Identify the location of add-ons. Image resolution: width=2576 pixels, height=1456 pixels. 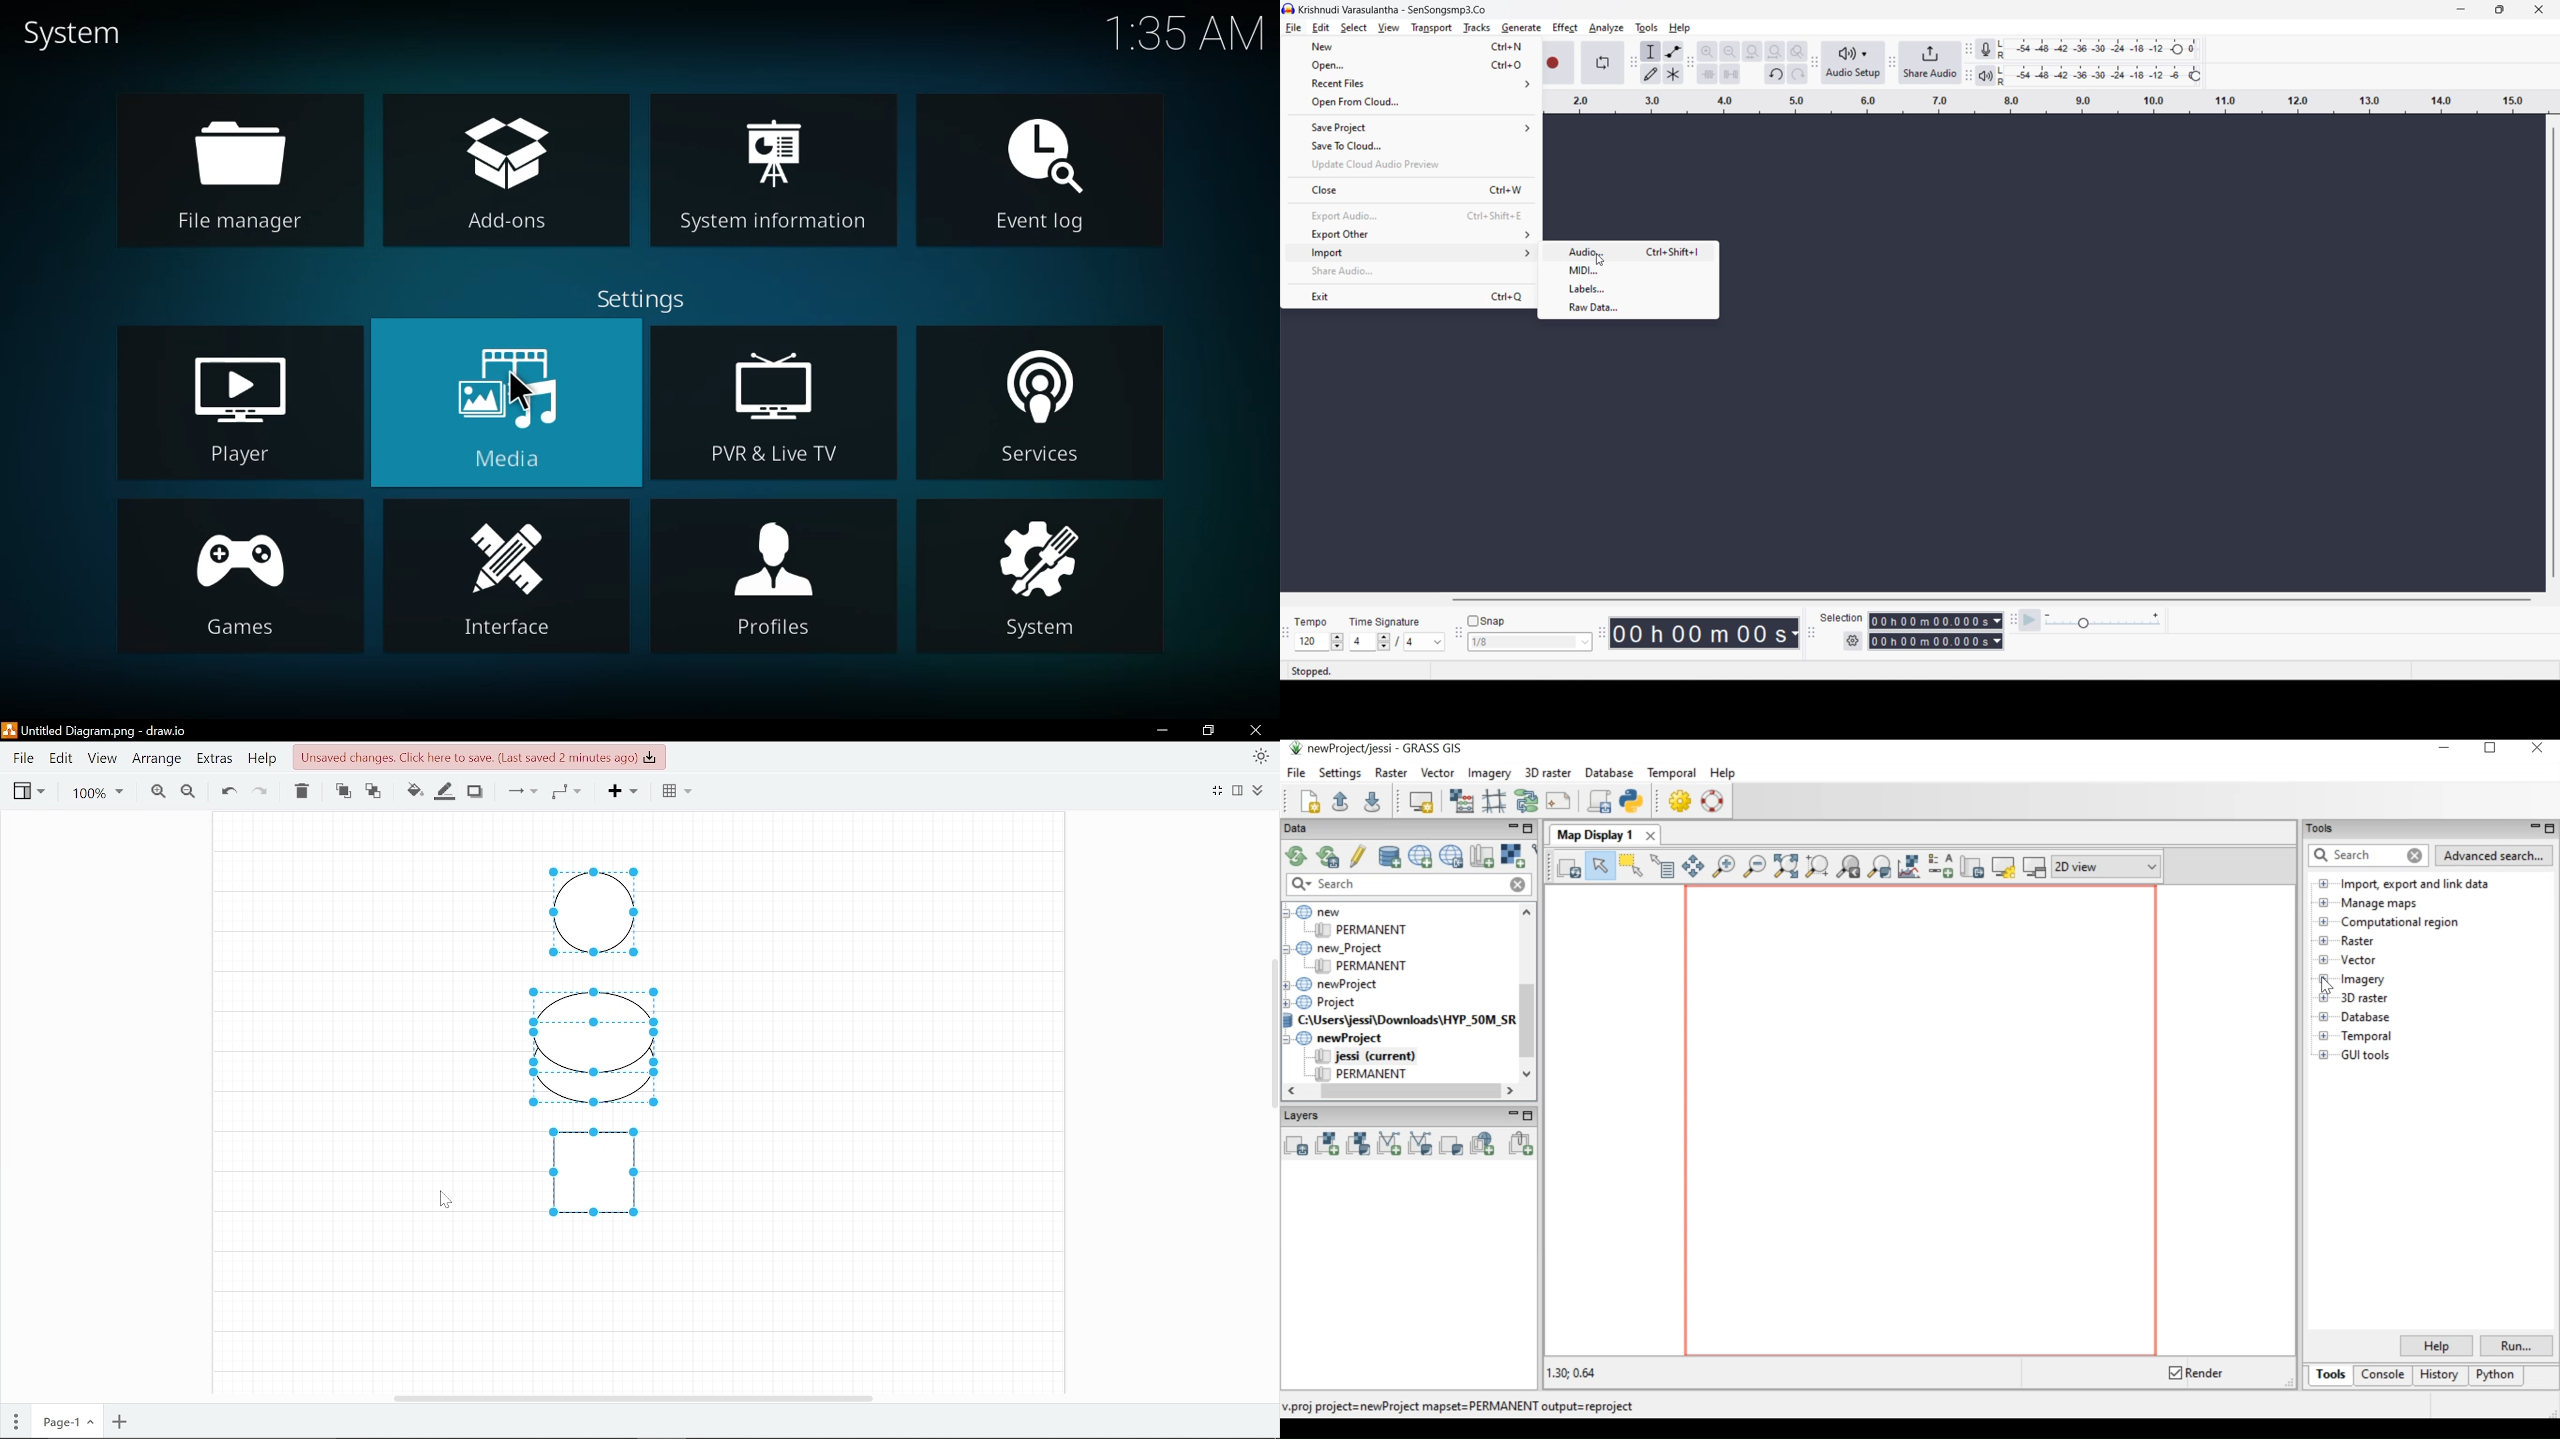
(498, 171).